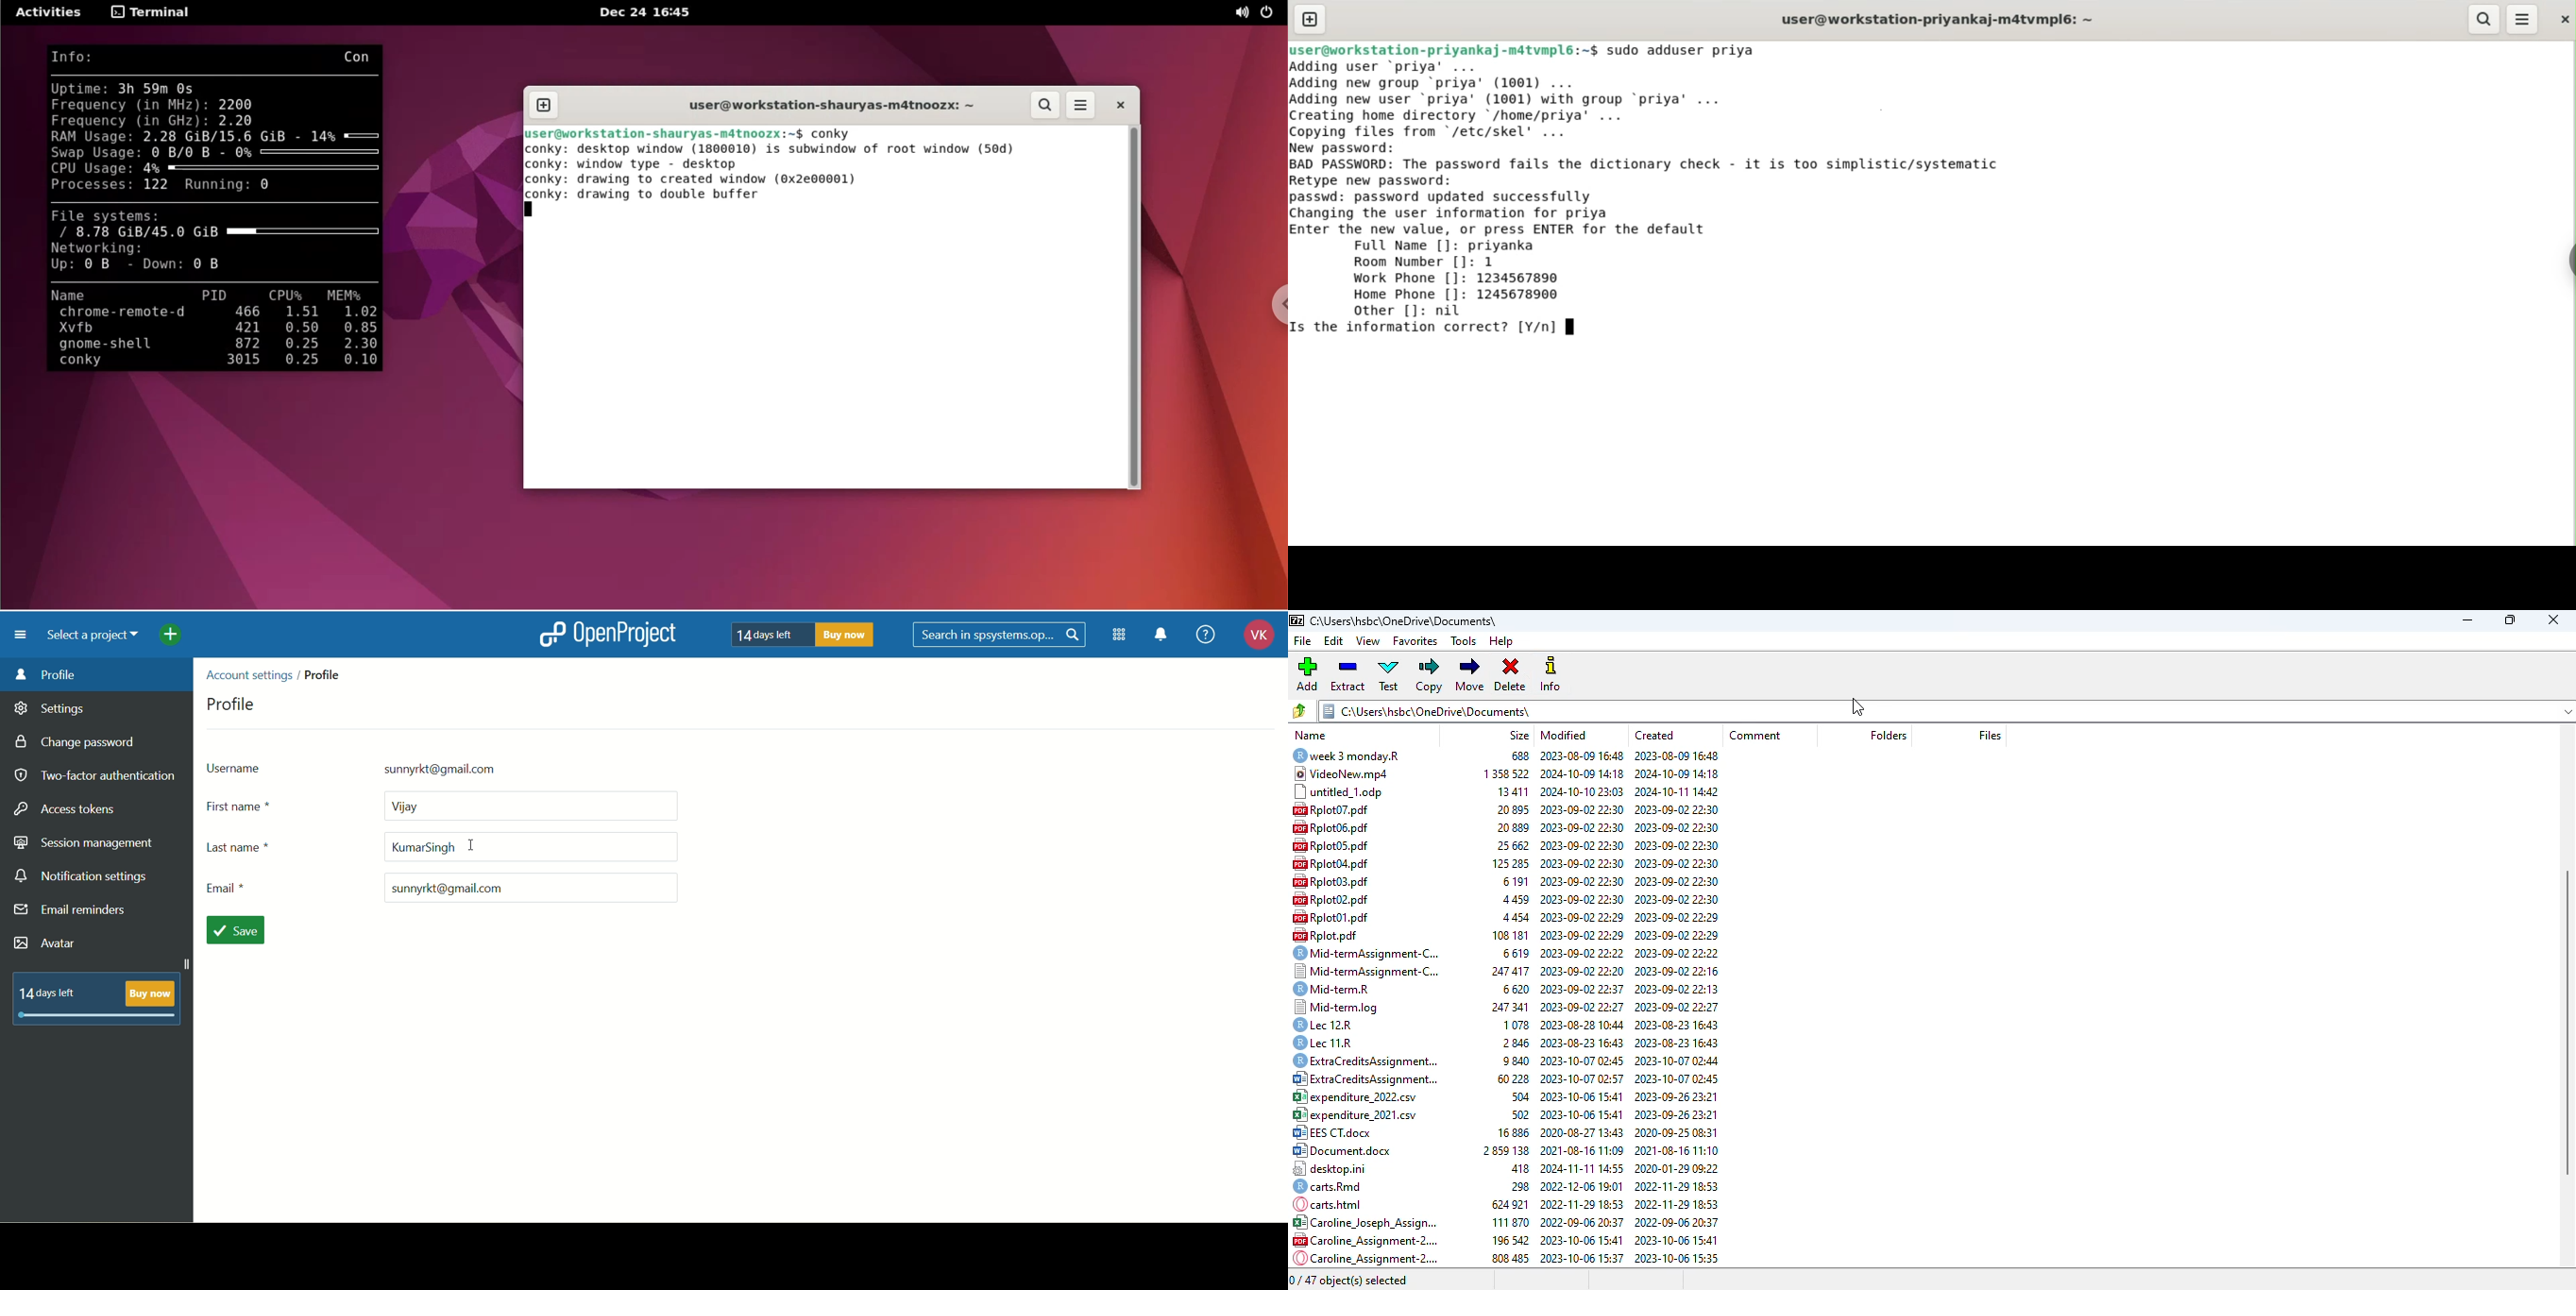 This screenshot has width=2576, height=1316. What do you see at coordinates (1364, 1239) in the screenshot?
I see ` Caroline Assianment-2.` at bounding box center [1364, 1239].